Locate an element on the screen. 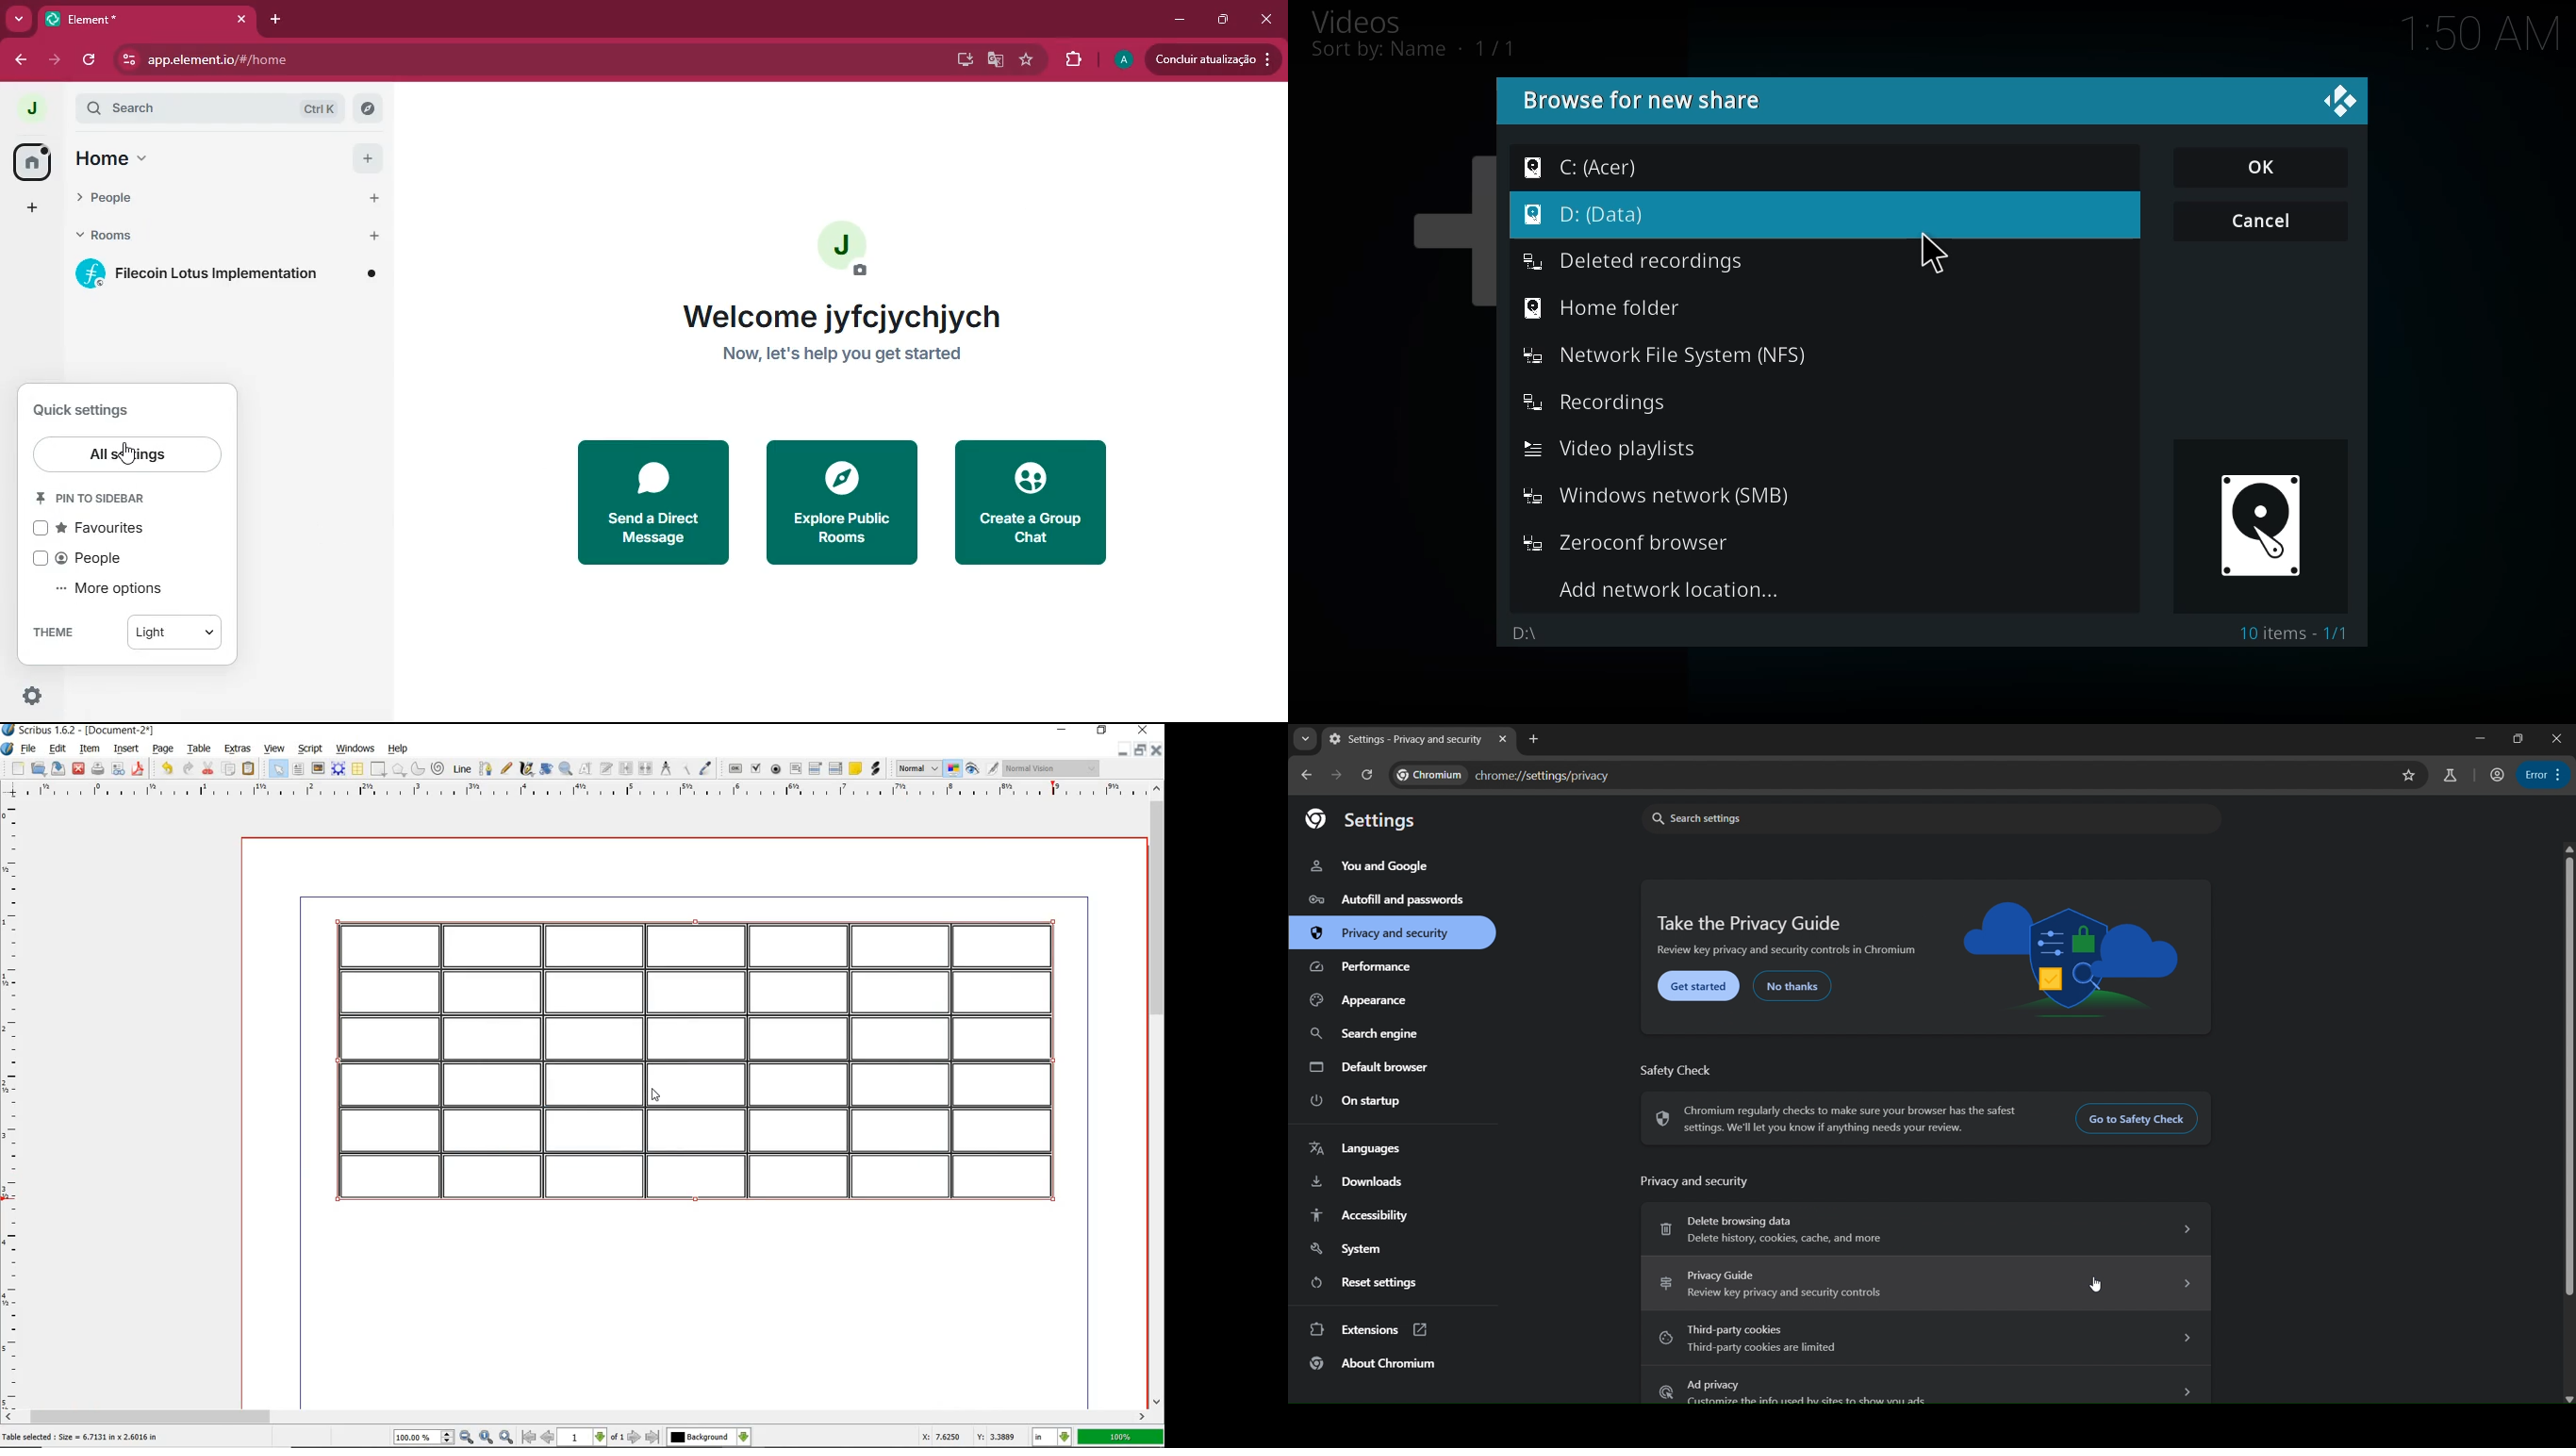  arc is located at coordinates (418, 771).